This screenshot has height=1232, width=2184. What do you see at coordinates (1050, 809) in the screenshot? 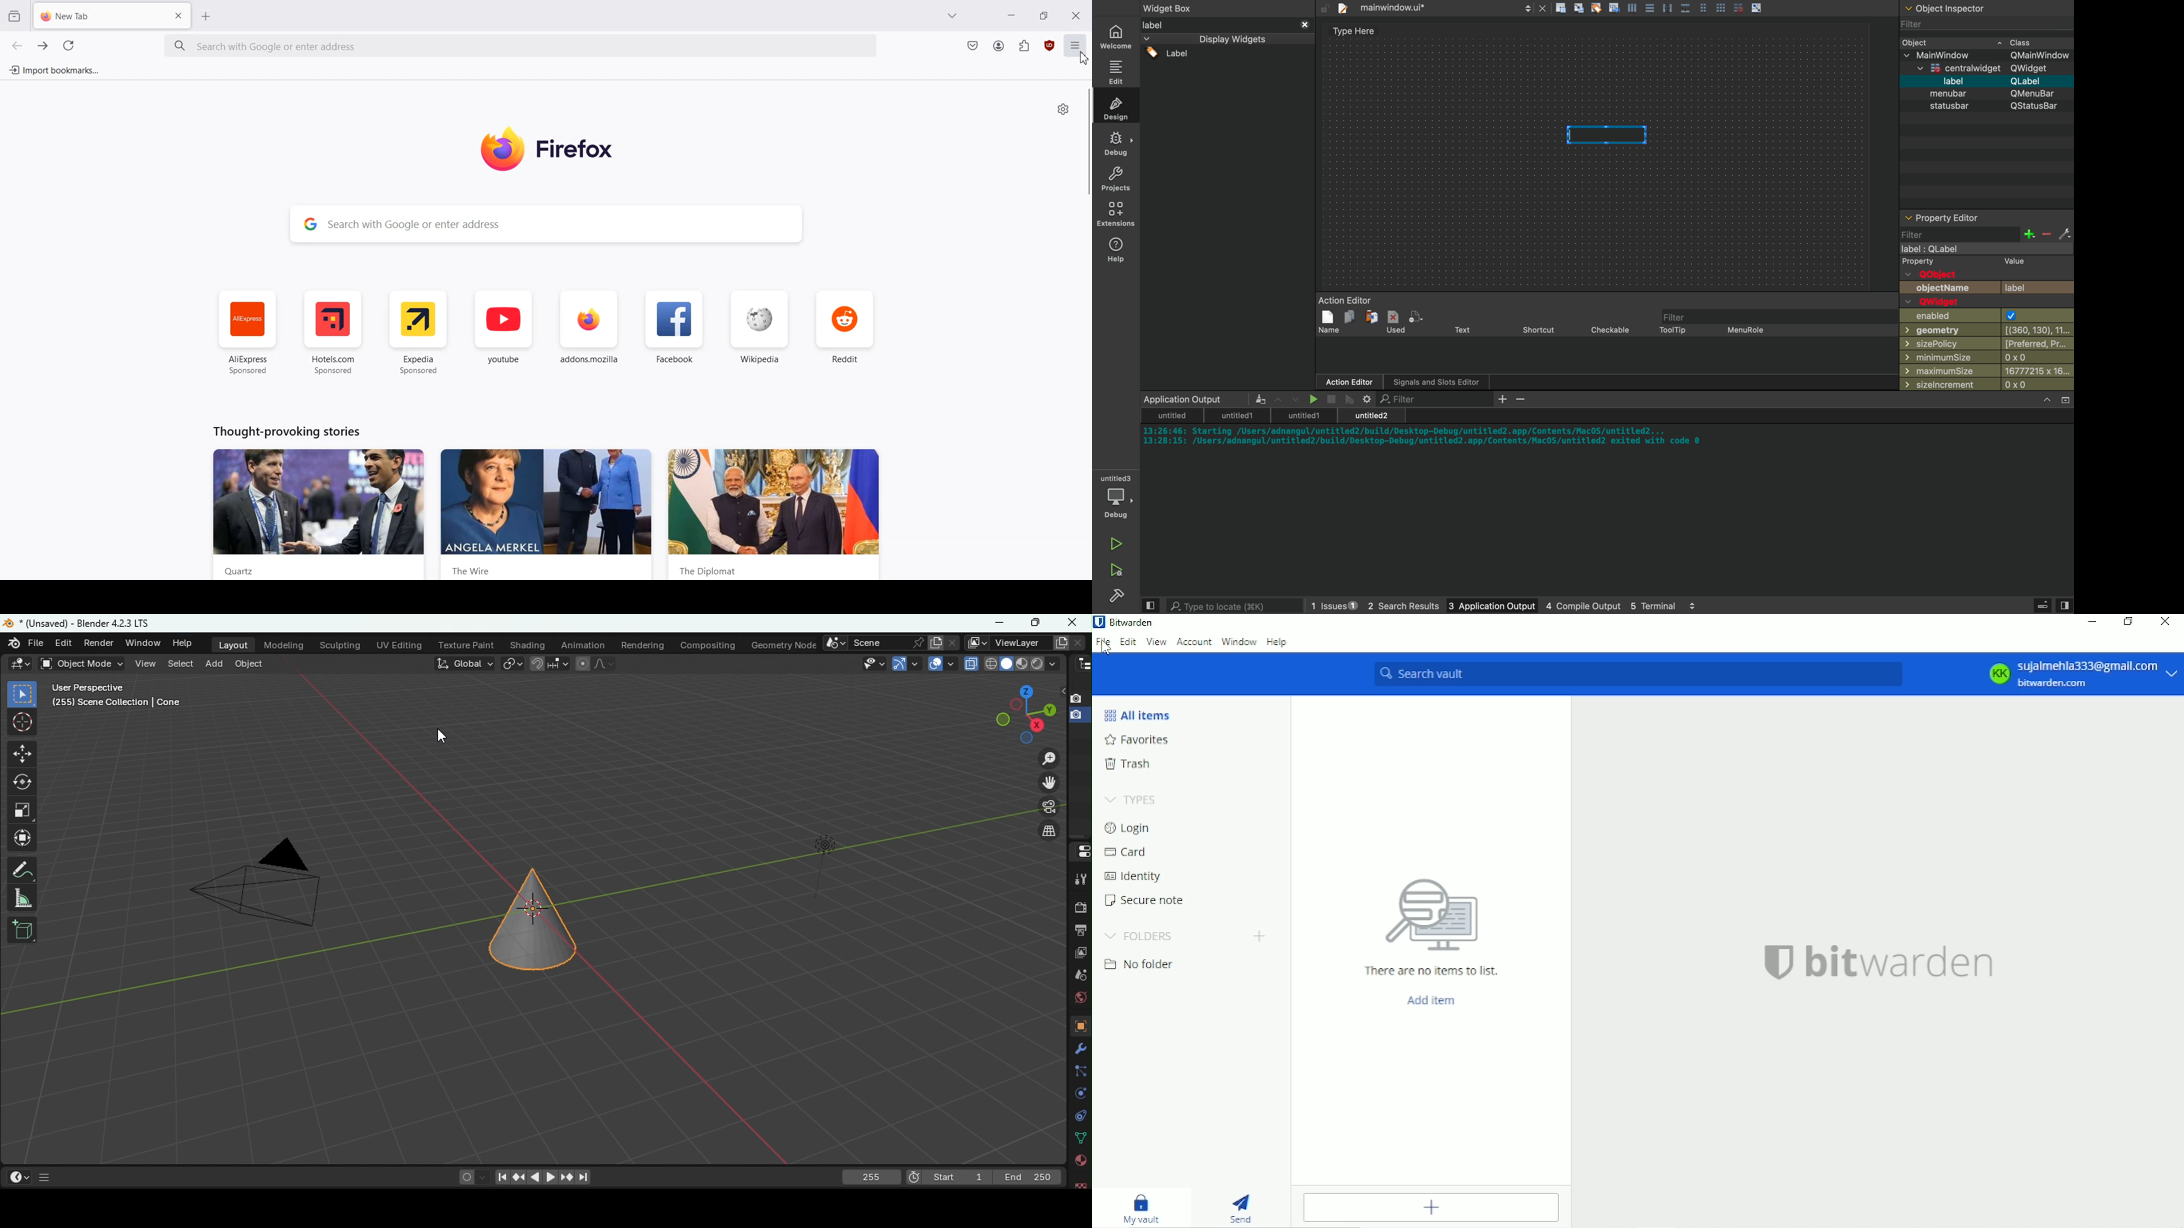
I see `Toggle the camera view` at bounding box center [1050, 809].